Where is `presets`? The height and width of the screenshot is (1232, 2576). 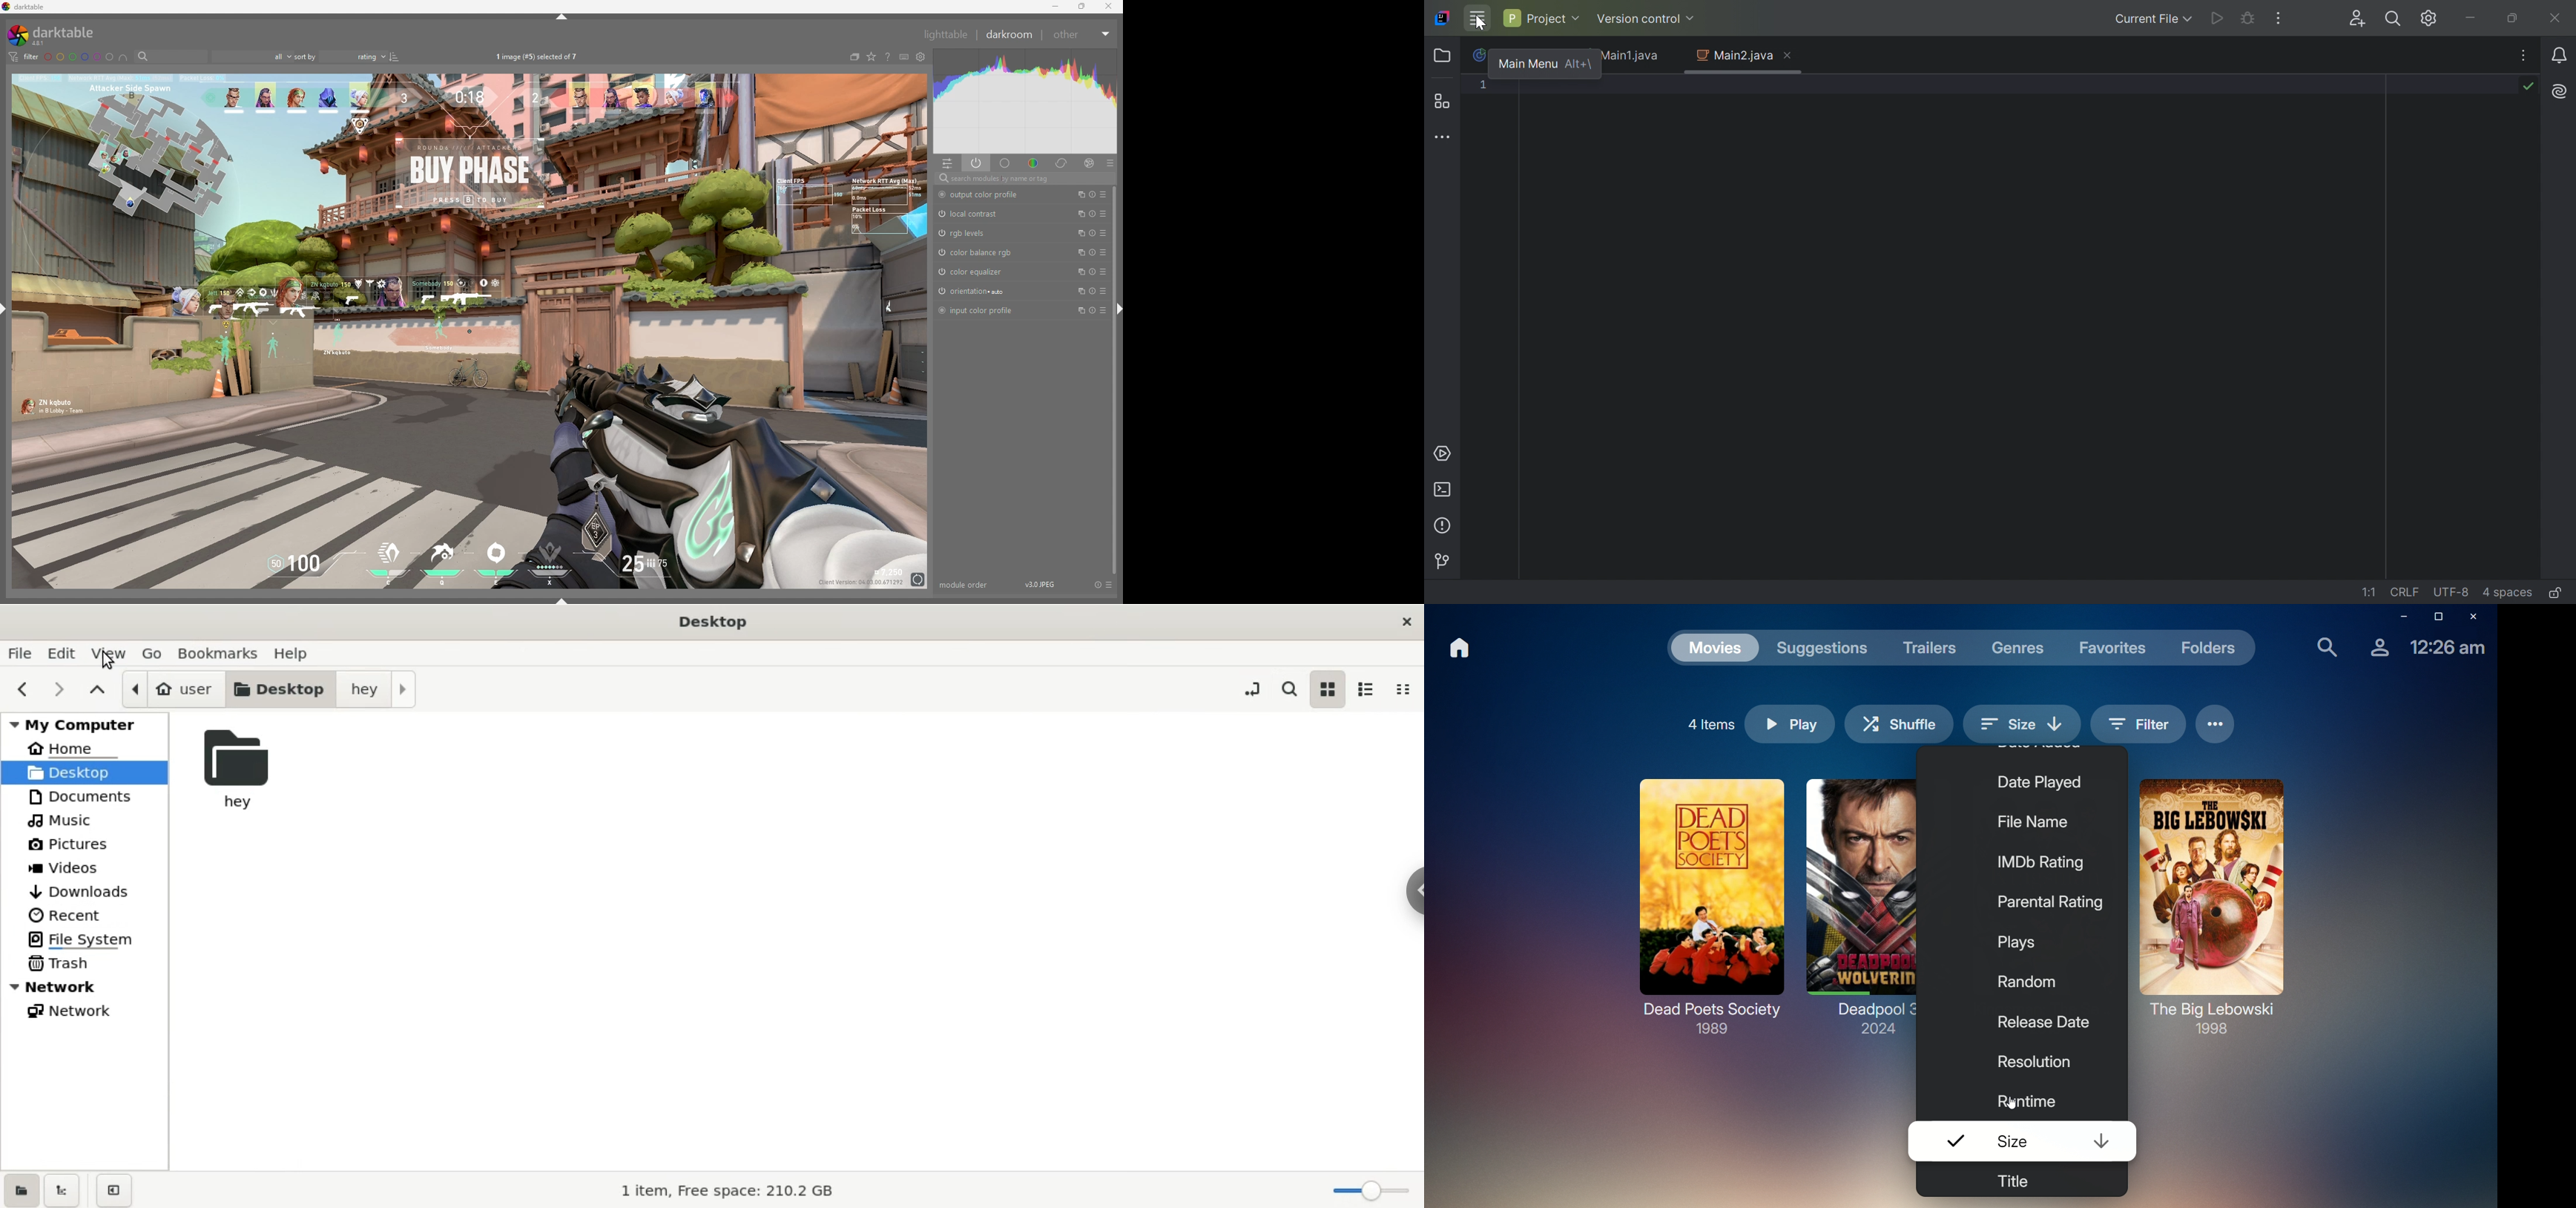 presets is located at coordinates (1104, 290).